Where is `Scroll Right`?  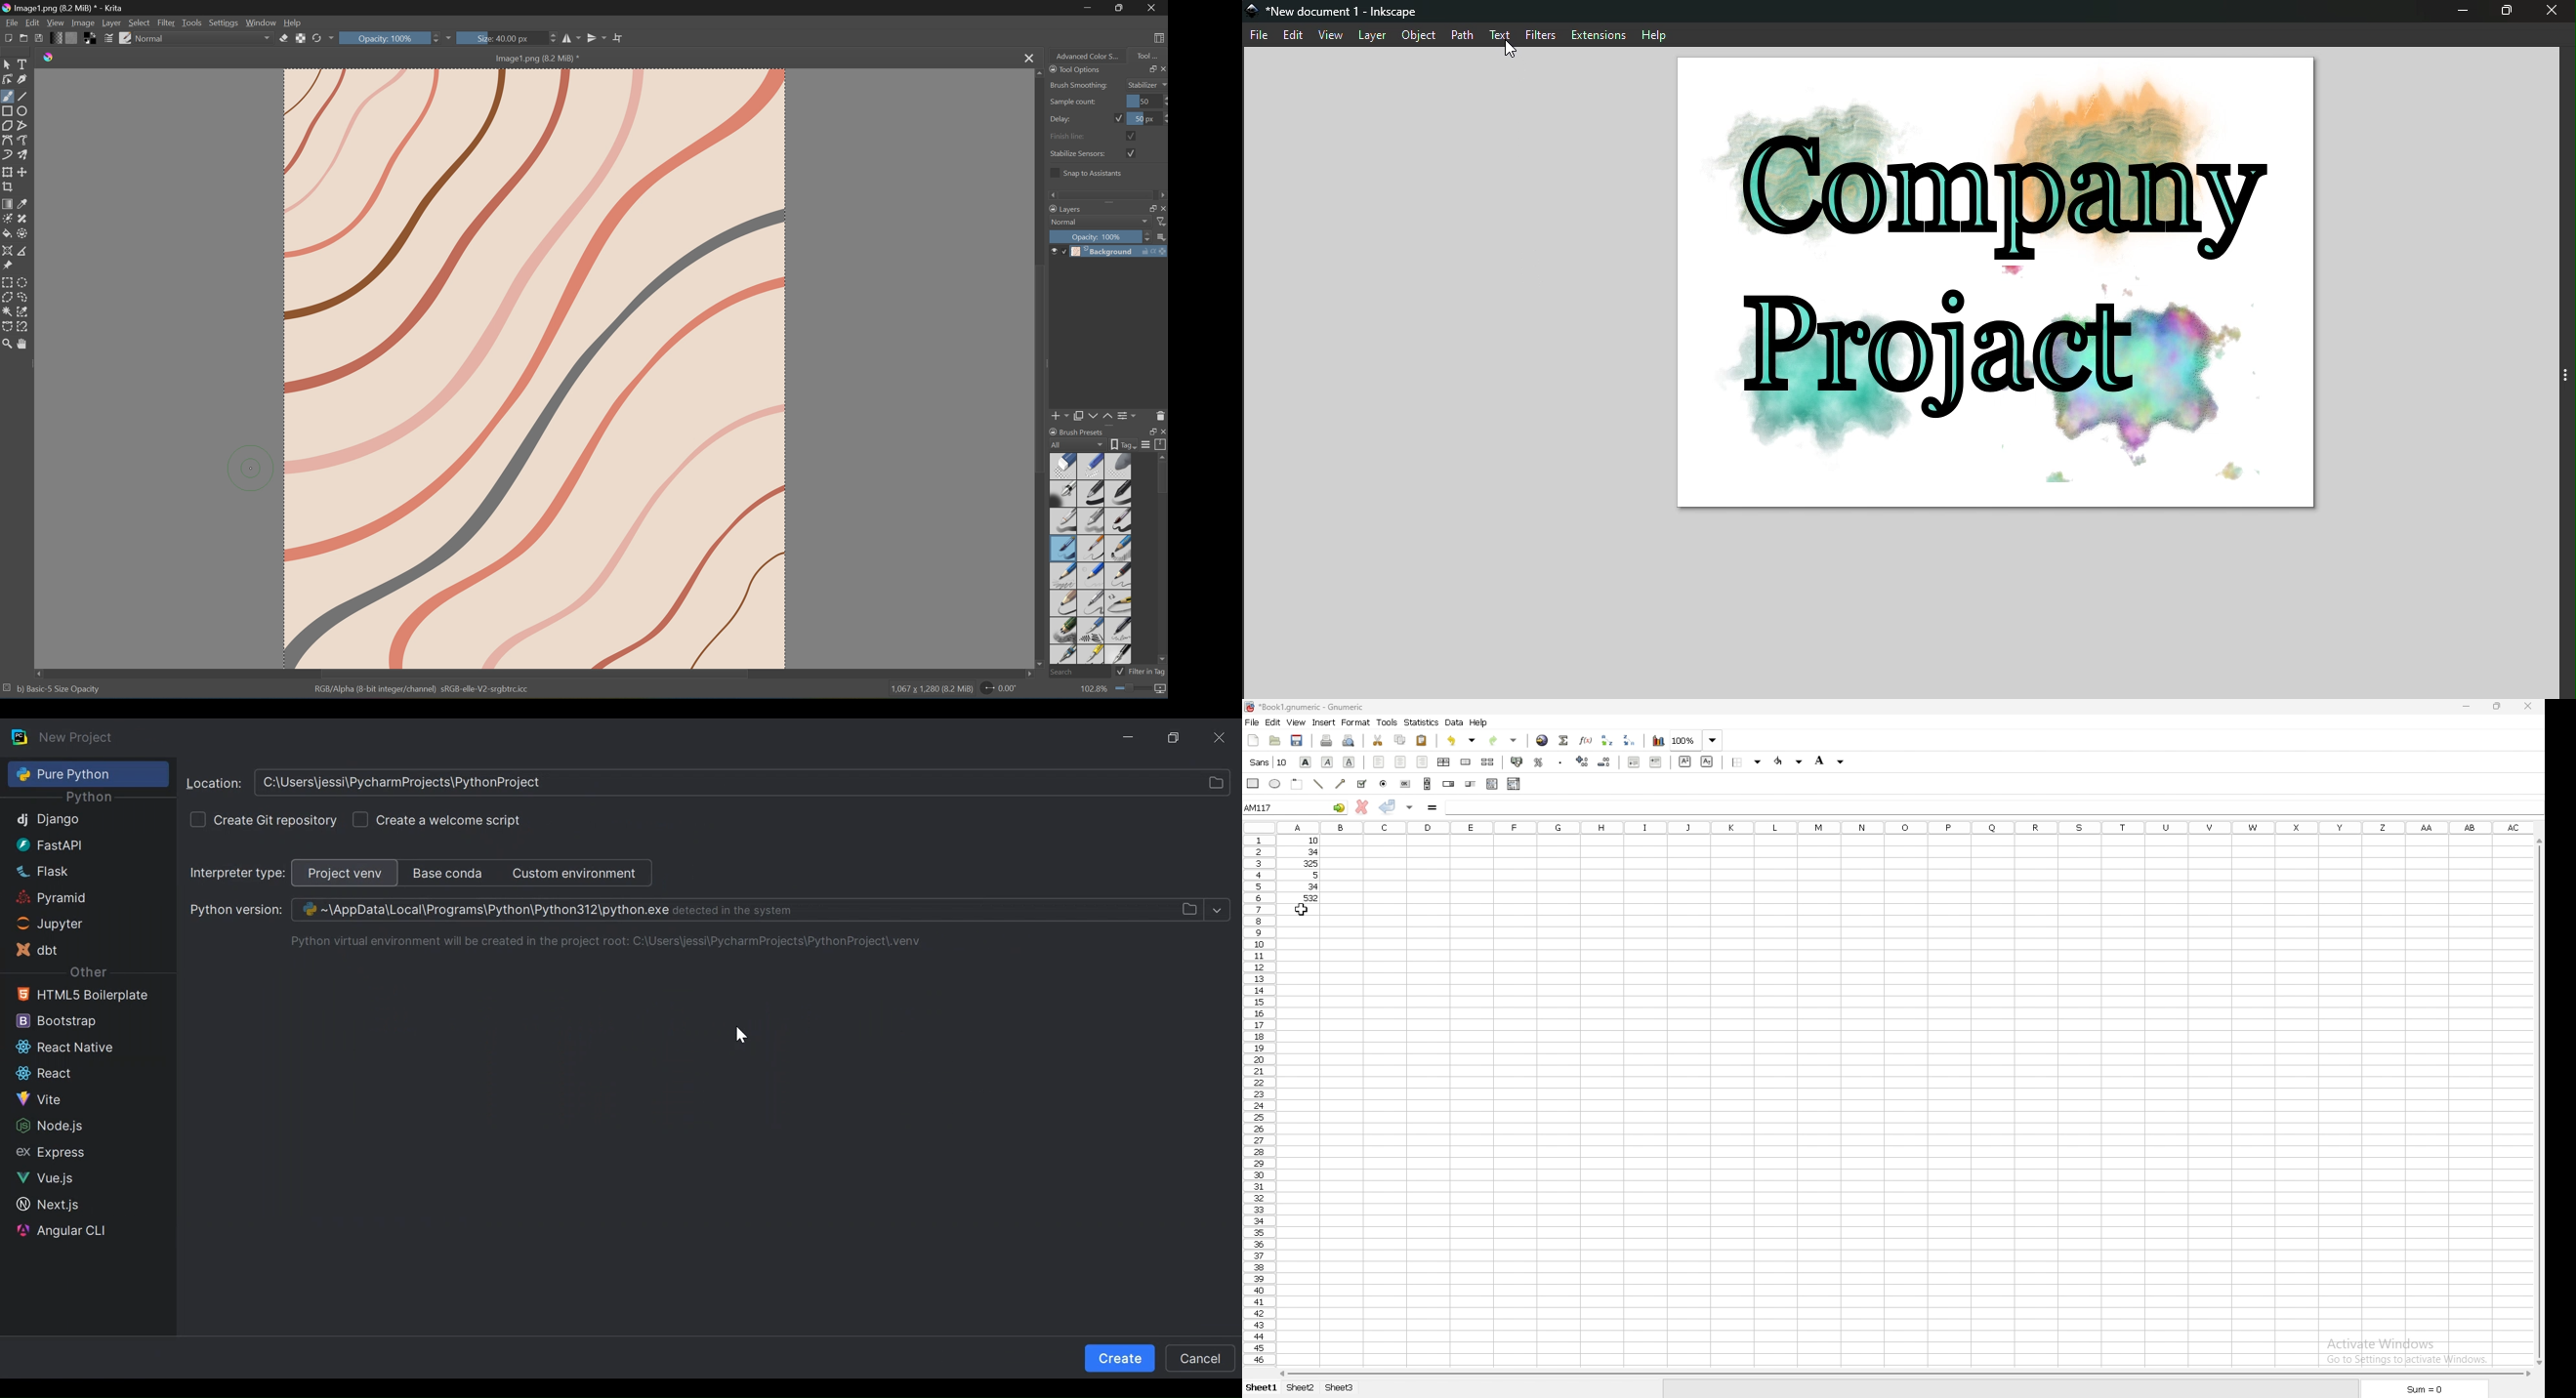 Scroll Right is located at coordinates (1161, 194).